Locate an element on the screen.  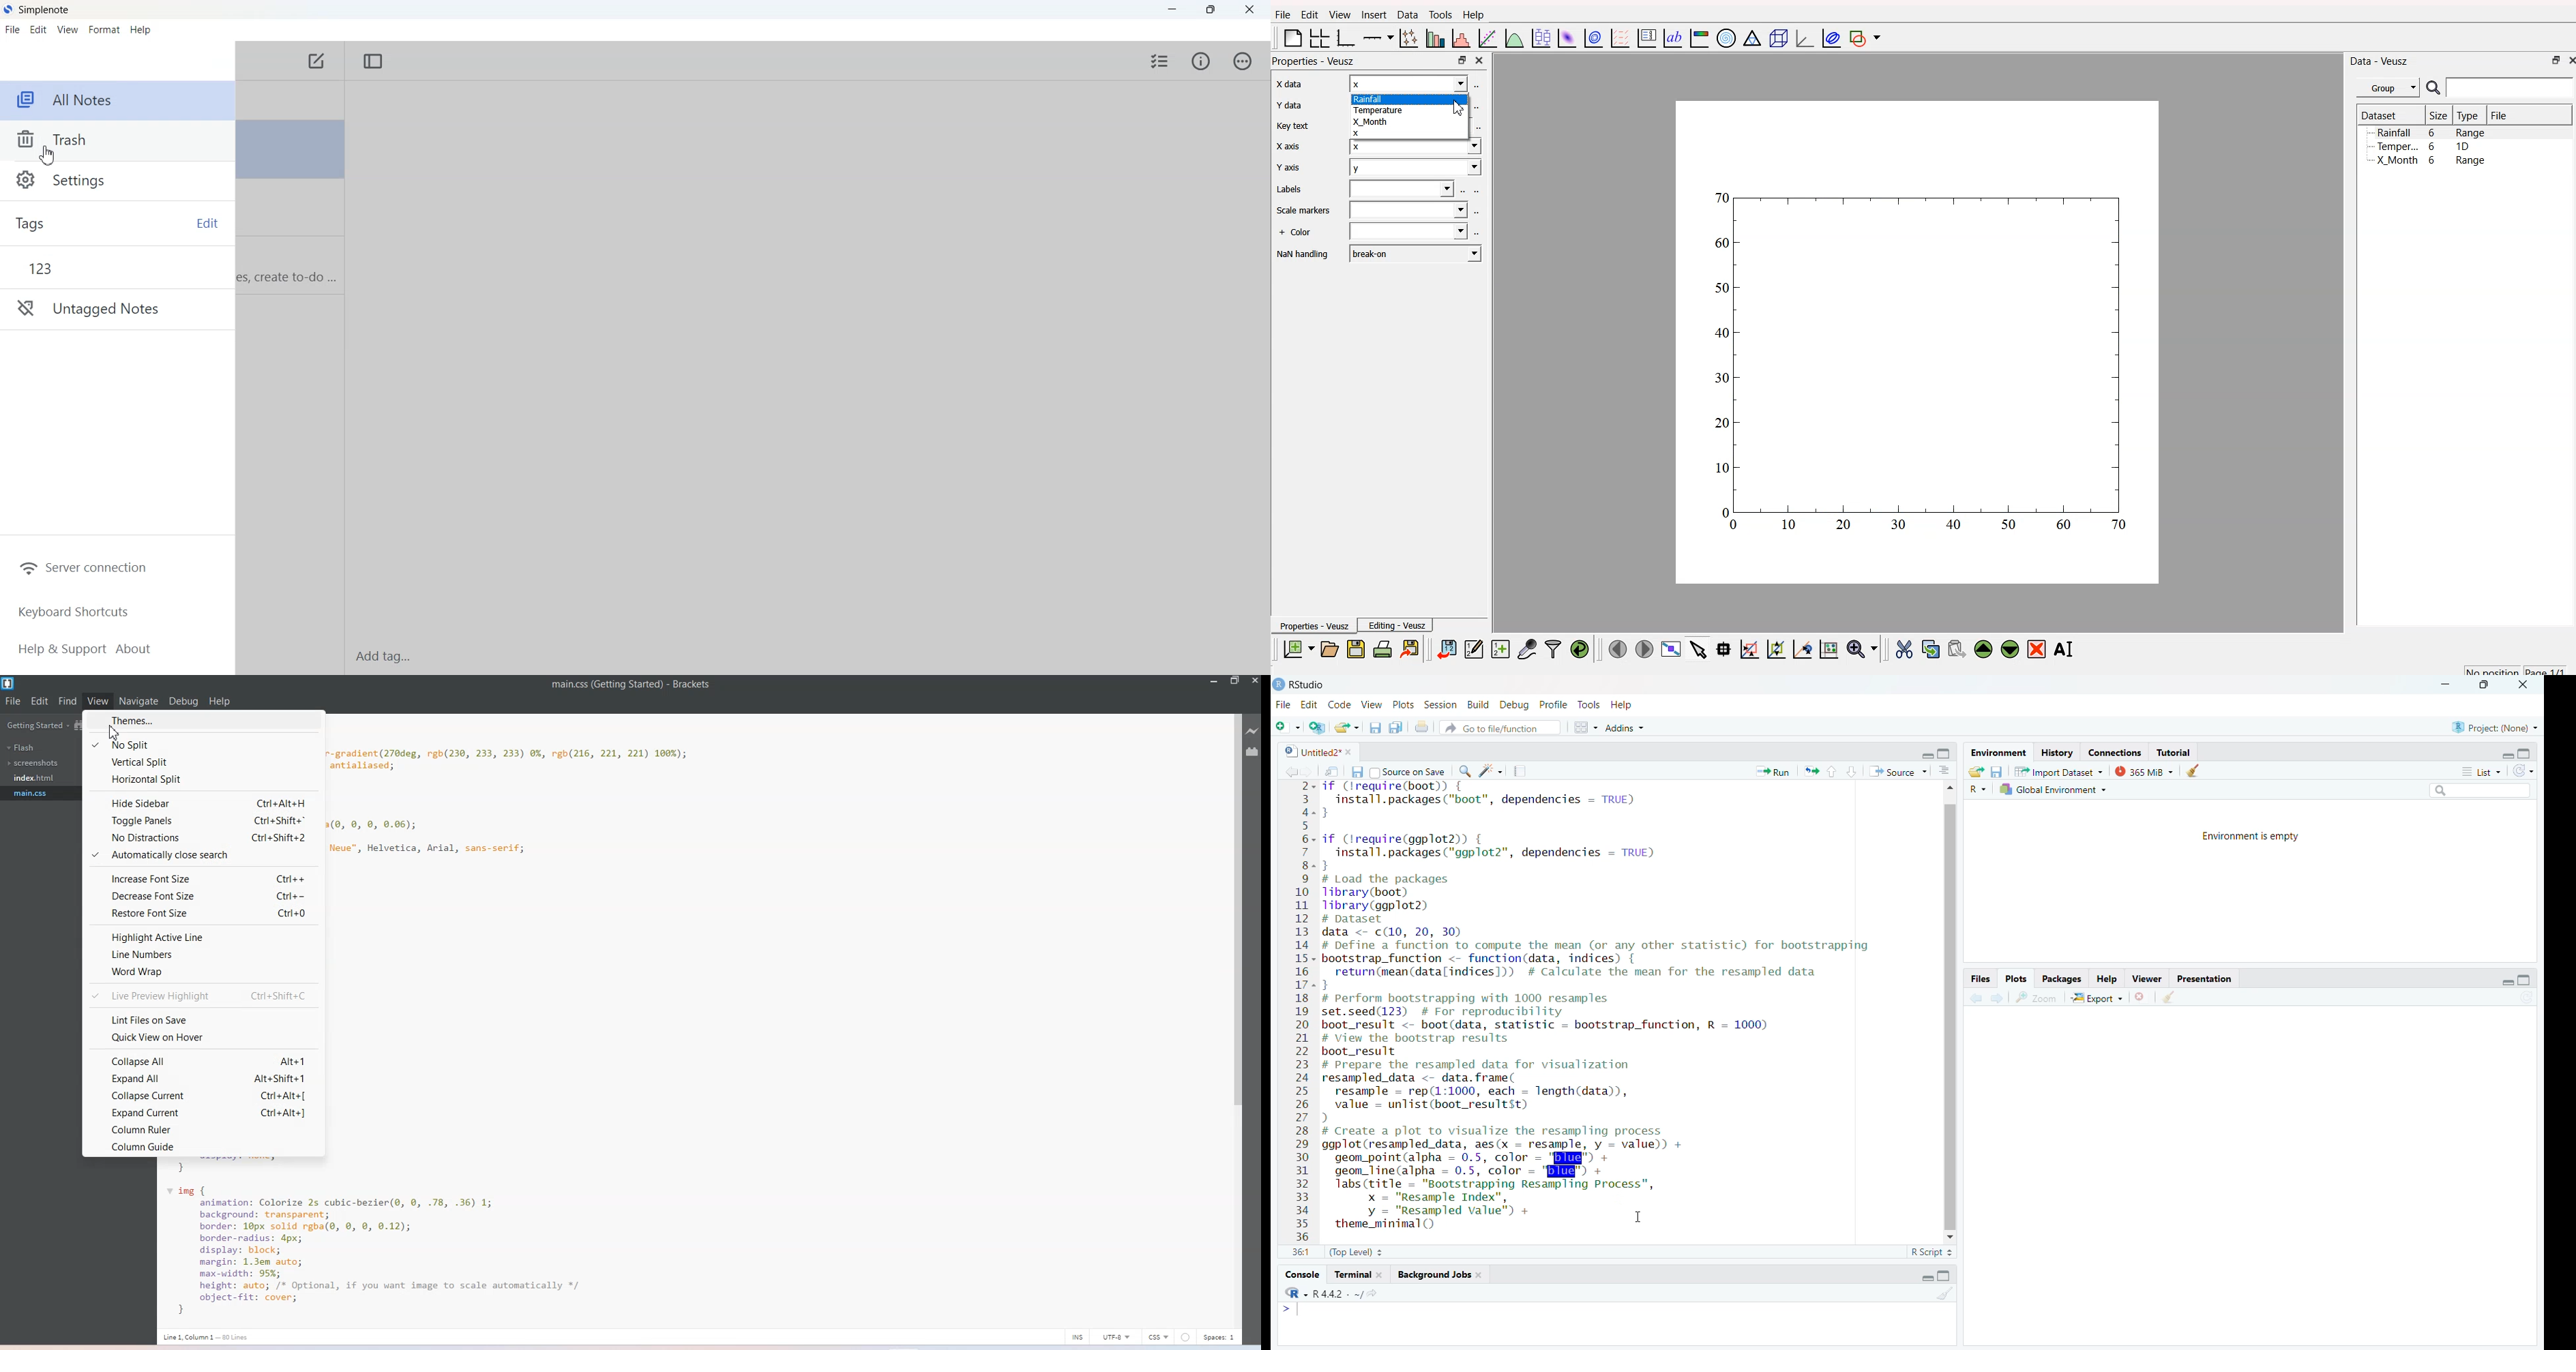
select items from graph is located at coordinates (1697, 650).